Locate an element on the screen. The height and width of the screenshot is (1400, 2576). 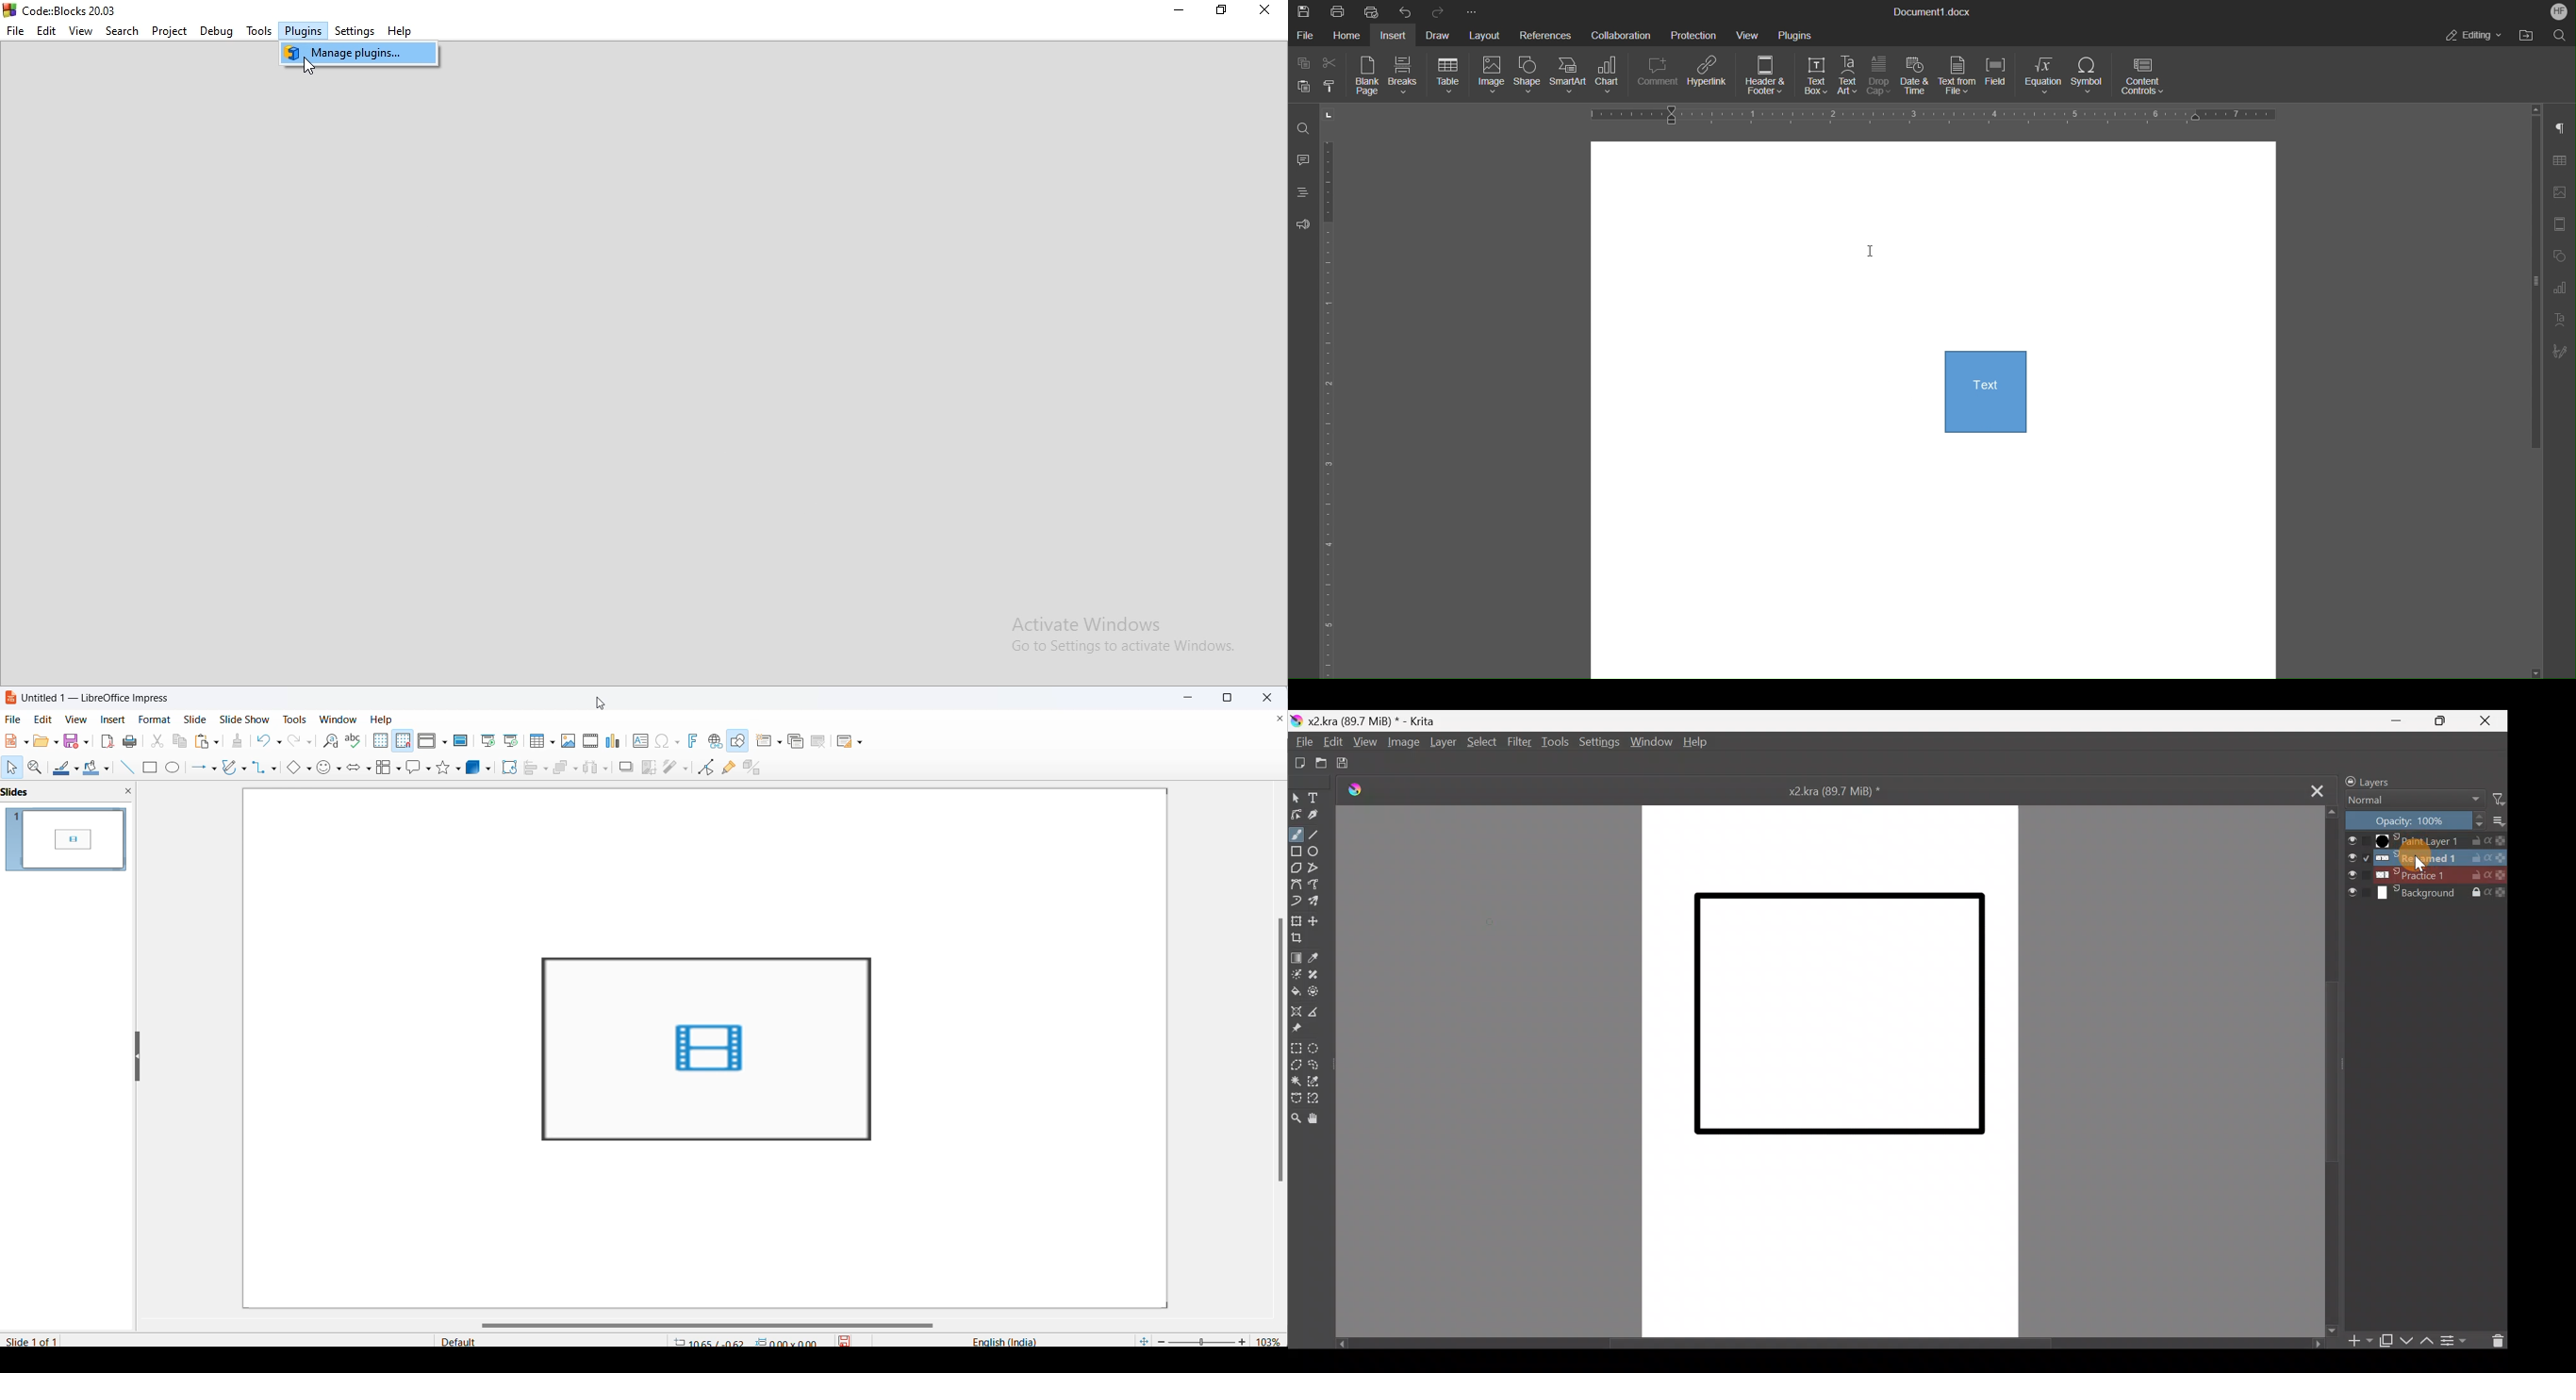
Comments is located at coordinates (1304, 161).